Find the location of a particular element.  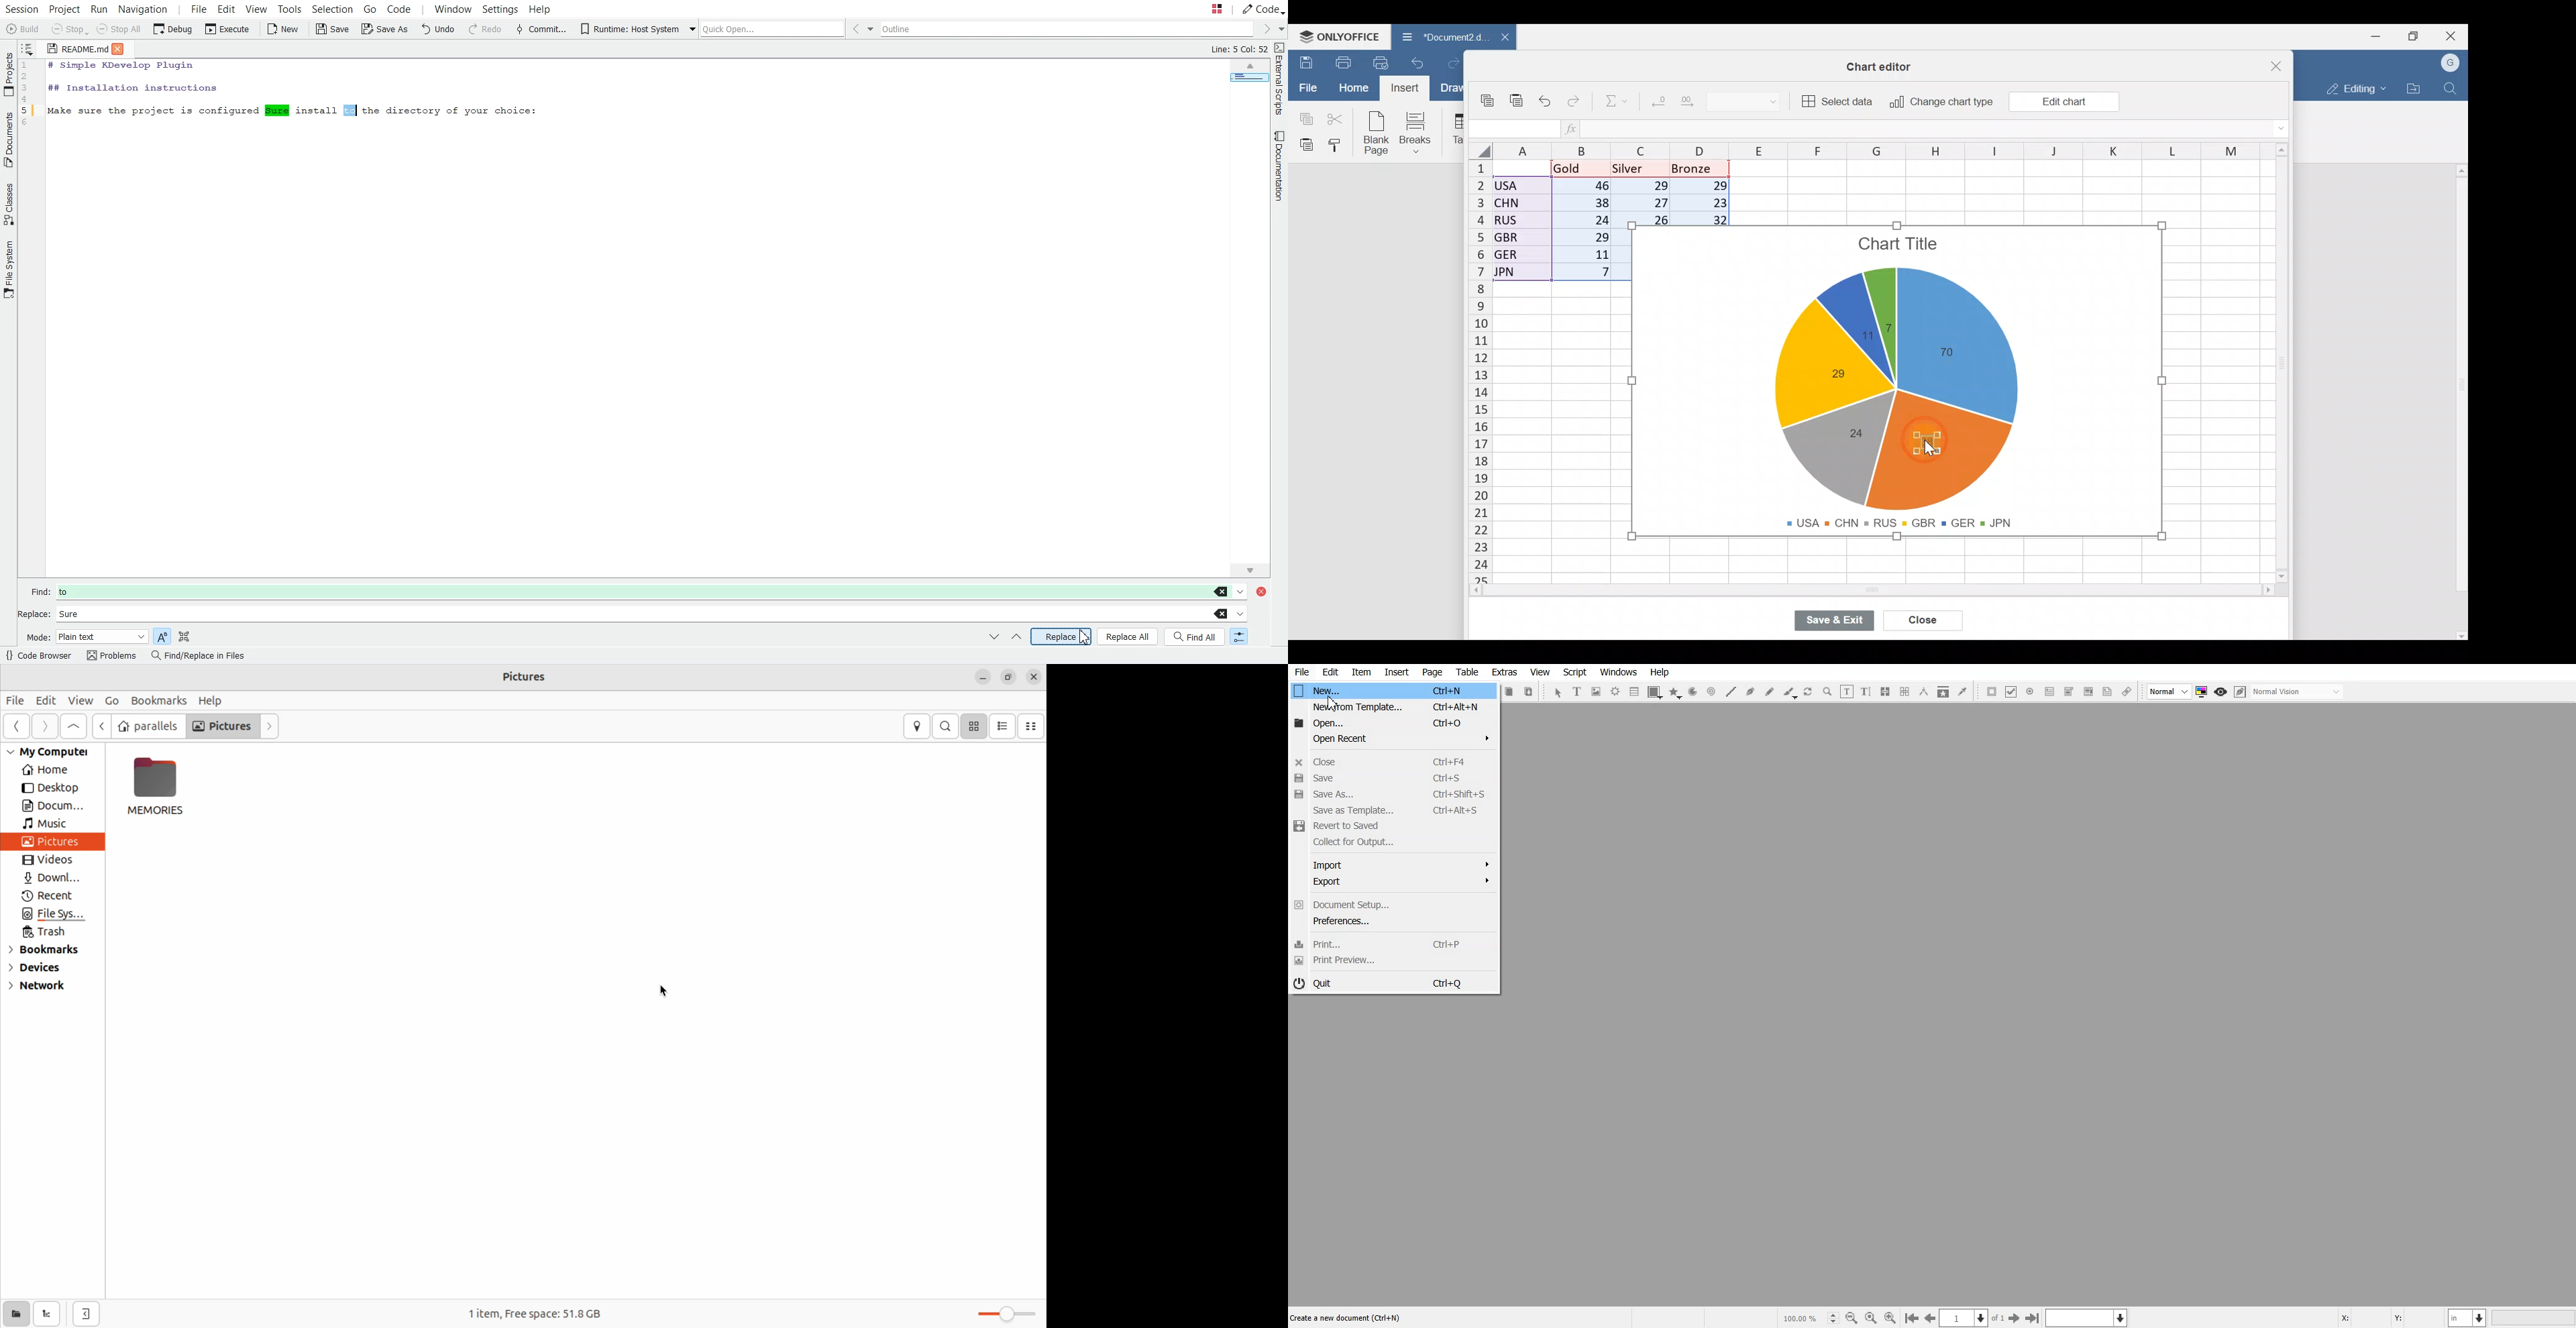

Copy Item Properties is located at coordinates (1943, 691).